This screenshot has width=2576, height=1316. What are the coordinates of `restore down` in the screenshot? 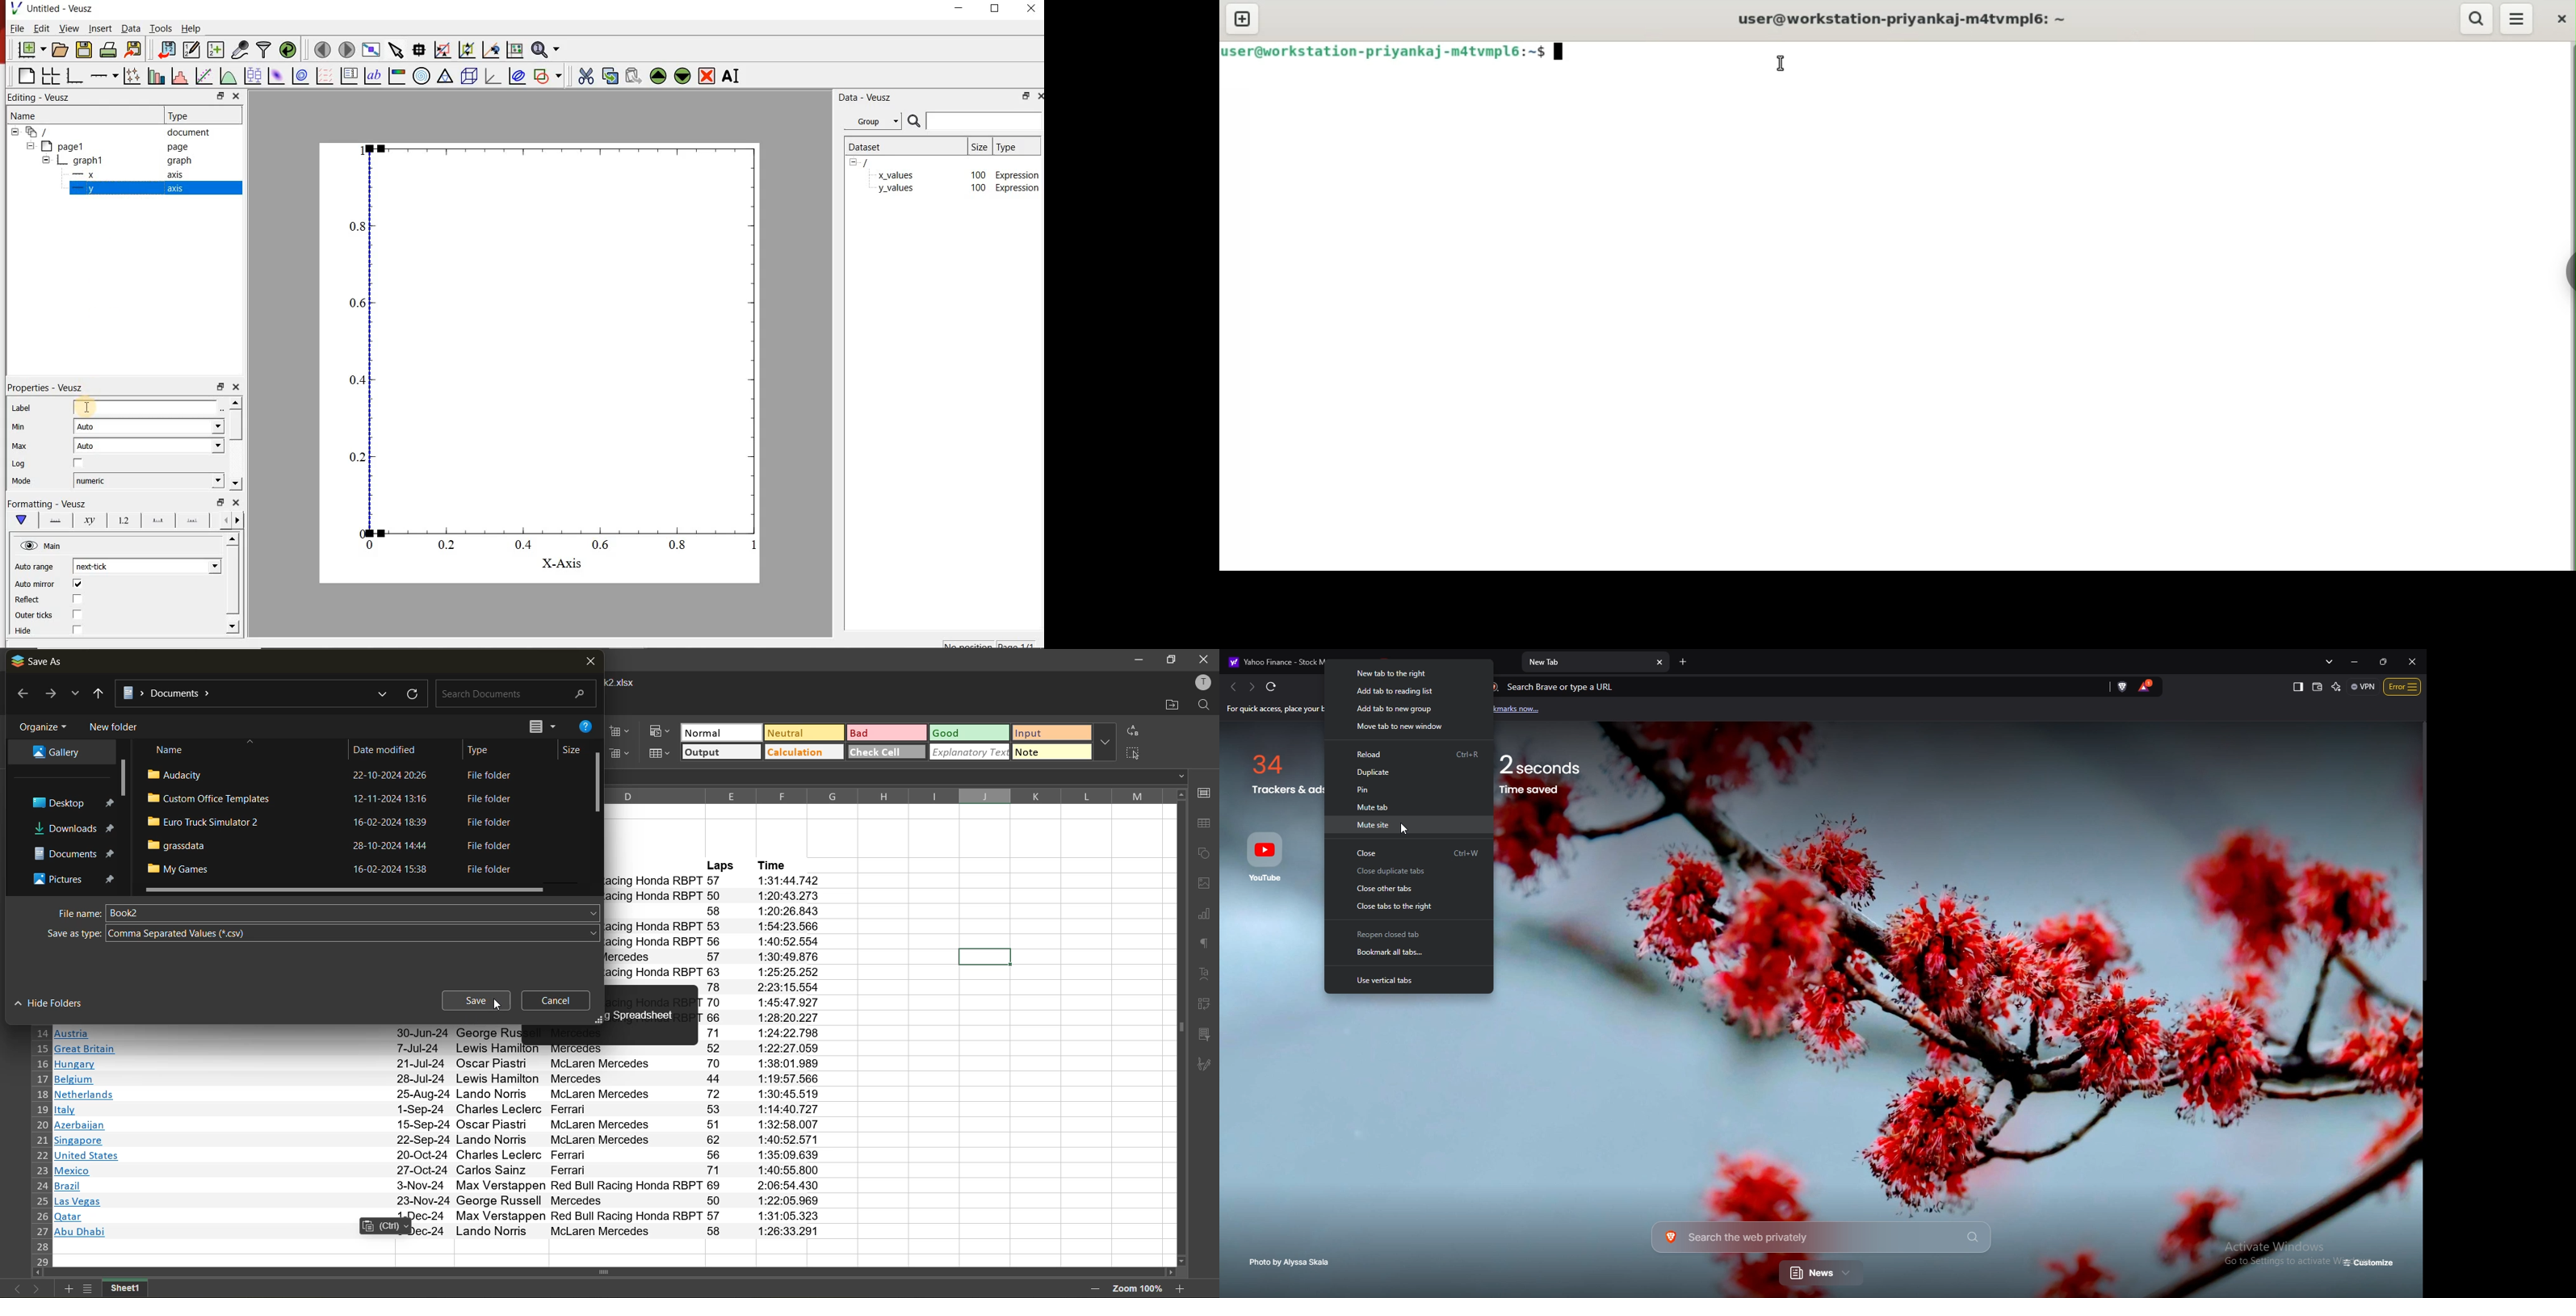 It's located at (220, 502).